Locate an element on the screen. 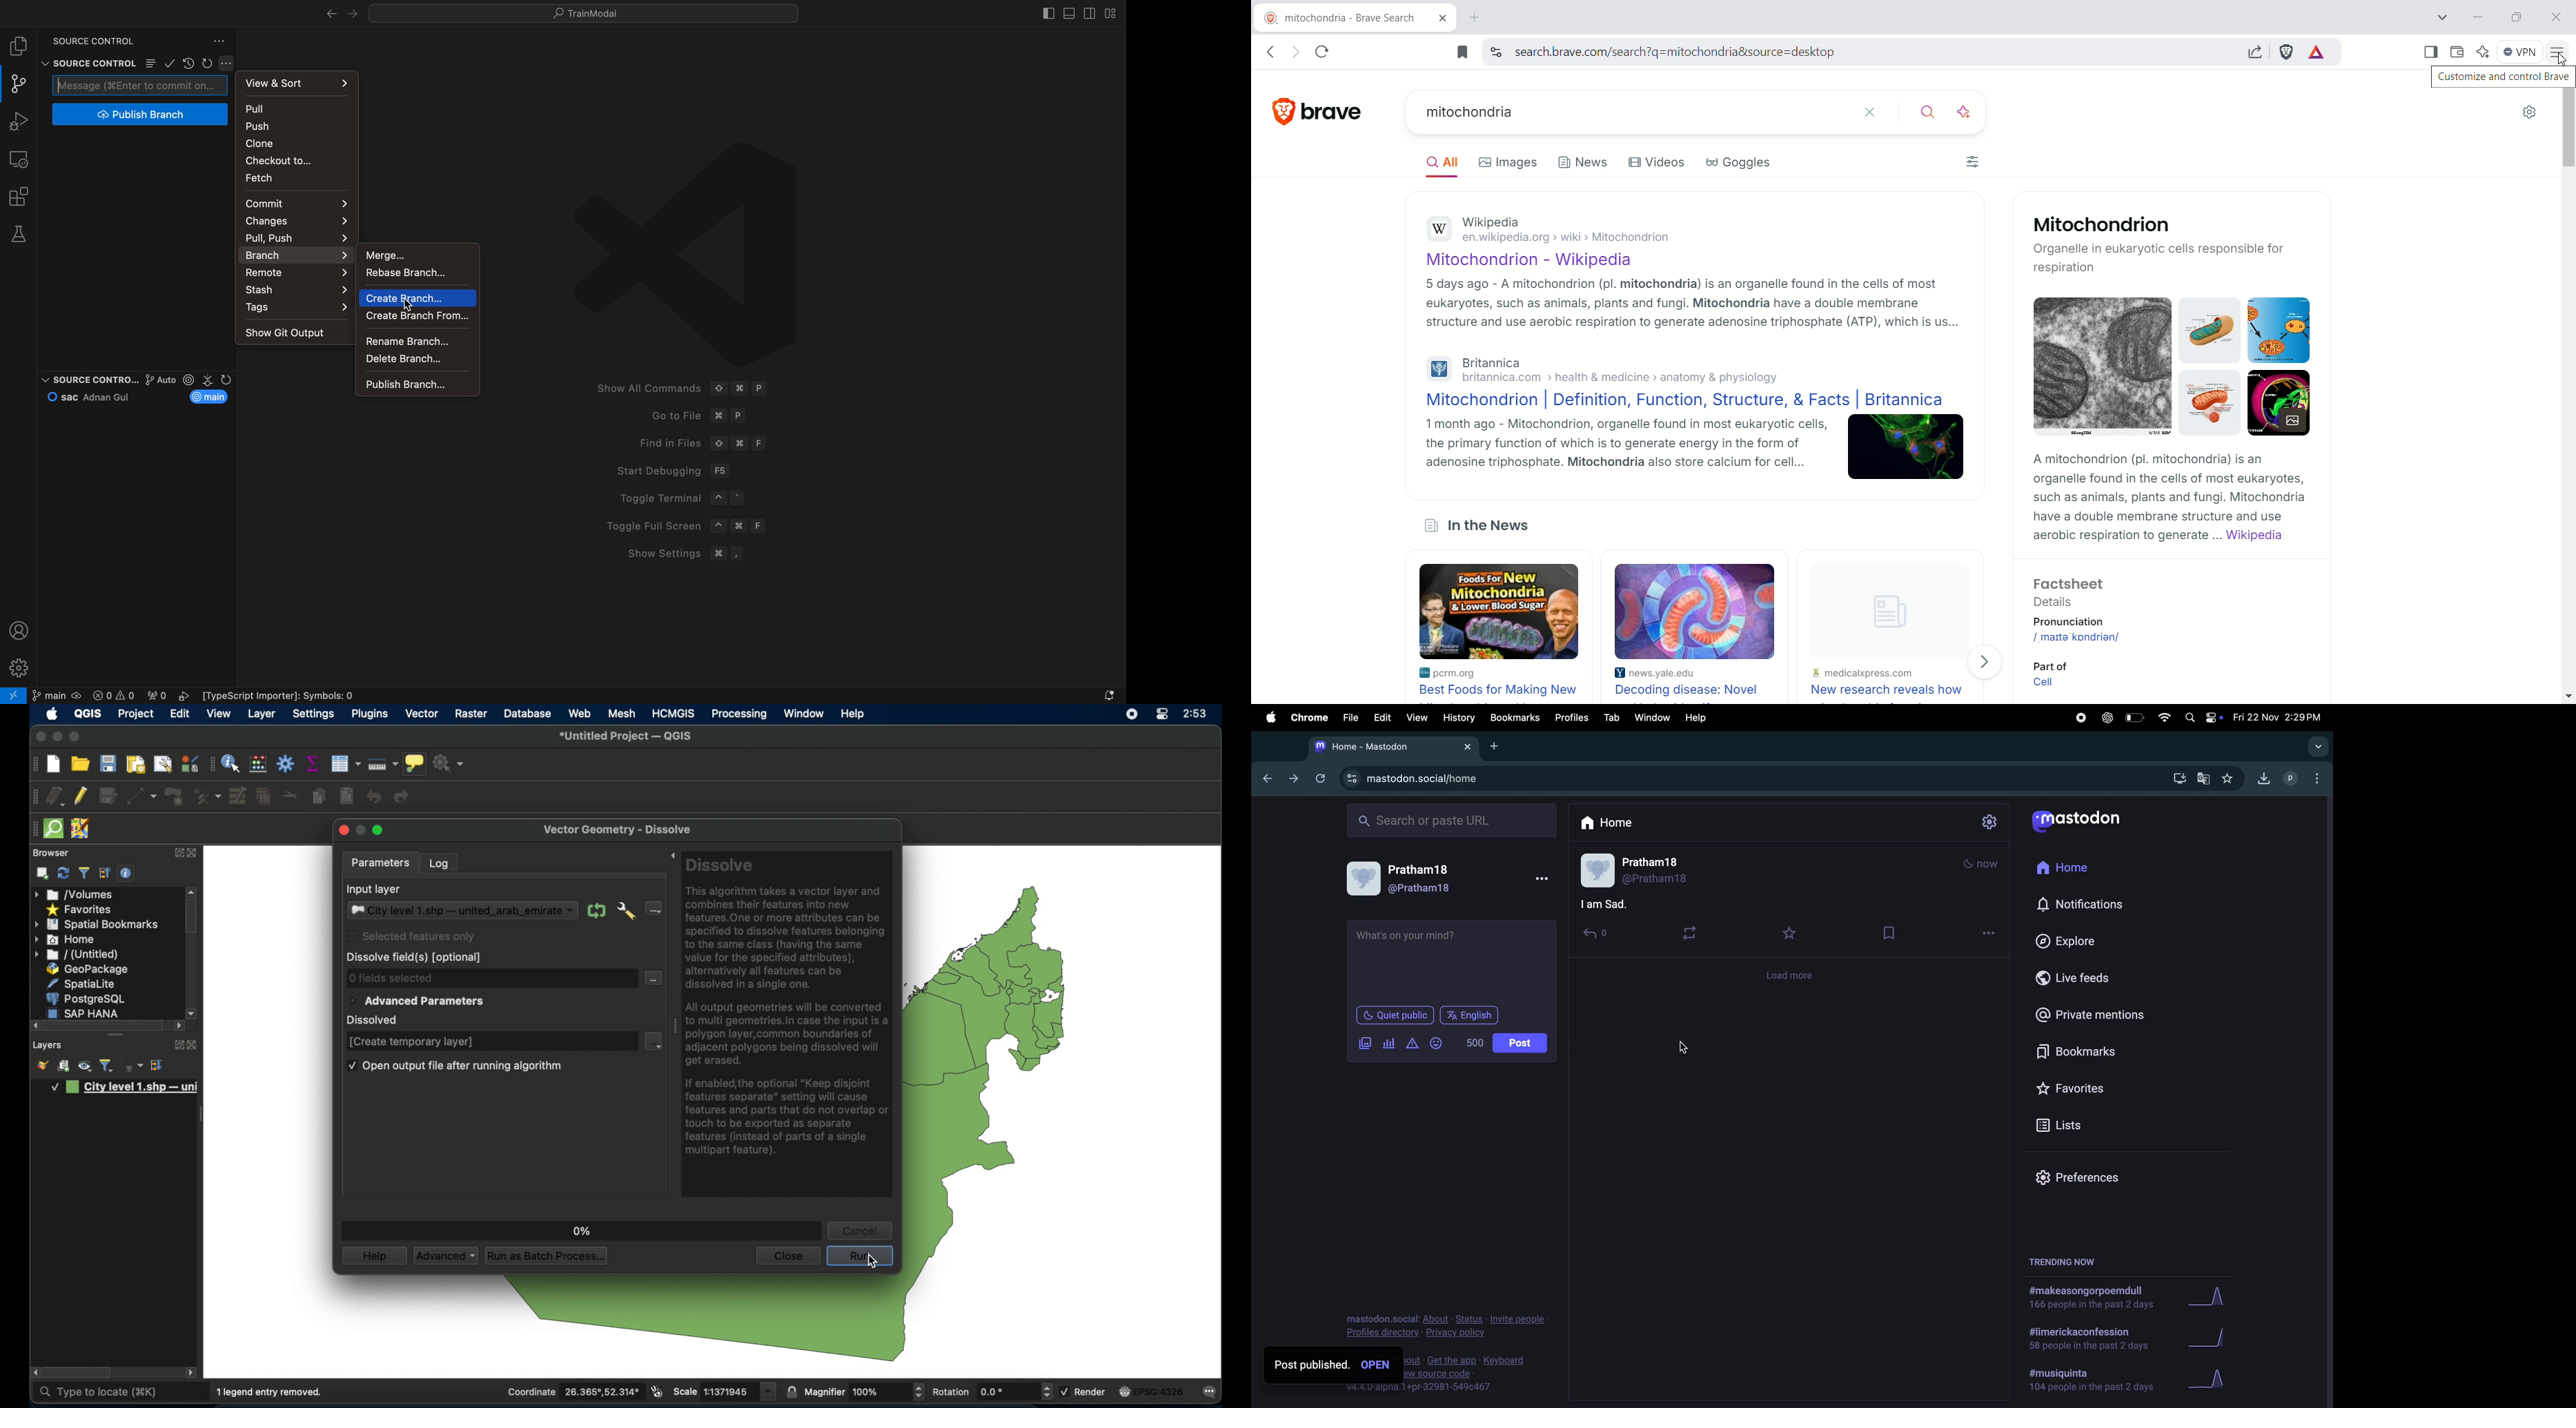 The width and height of the screenshot is (2576, 1428). minimize is located at coordinates (56, 737).